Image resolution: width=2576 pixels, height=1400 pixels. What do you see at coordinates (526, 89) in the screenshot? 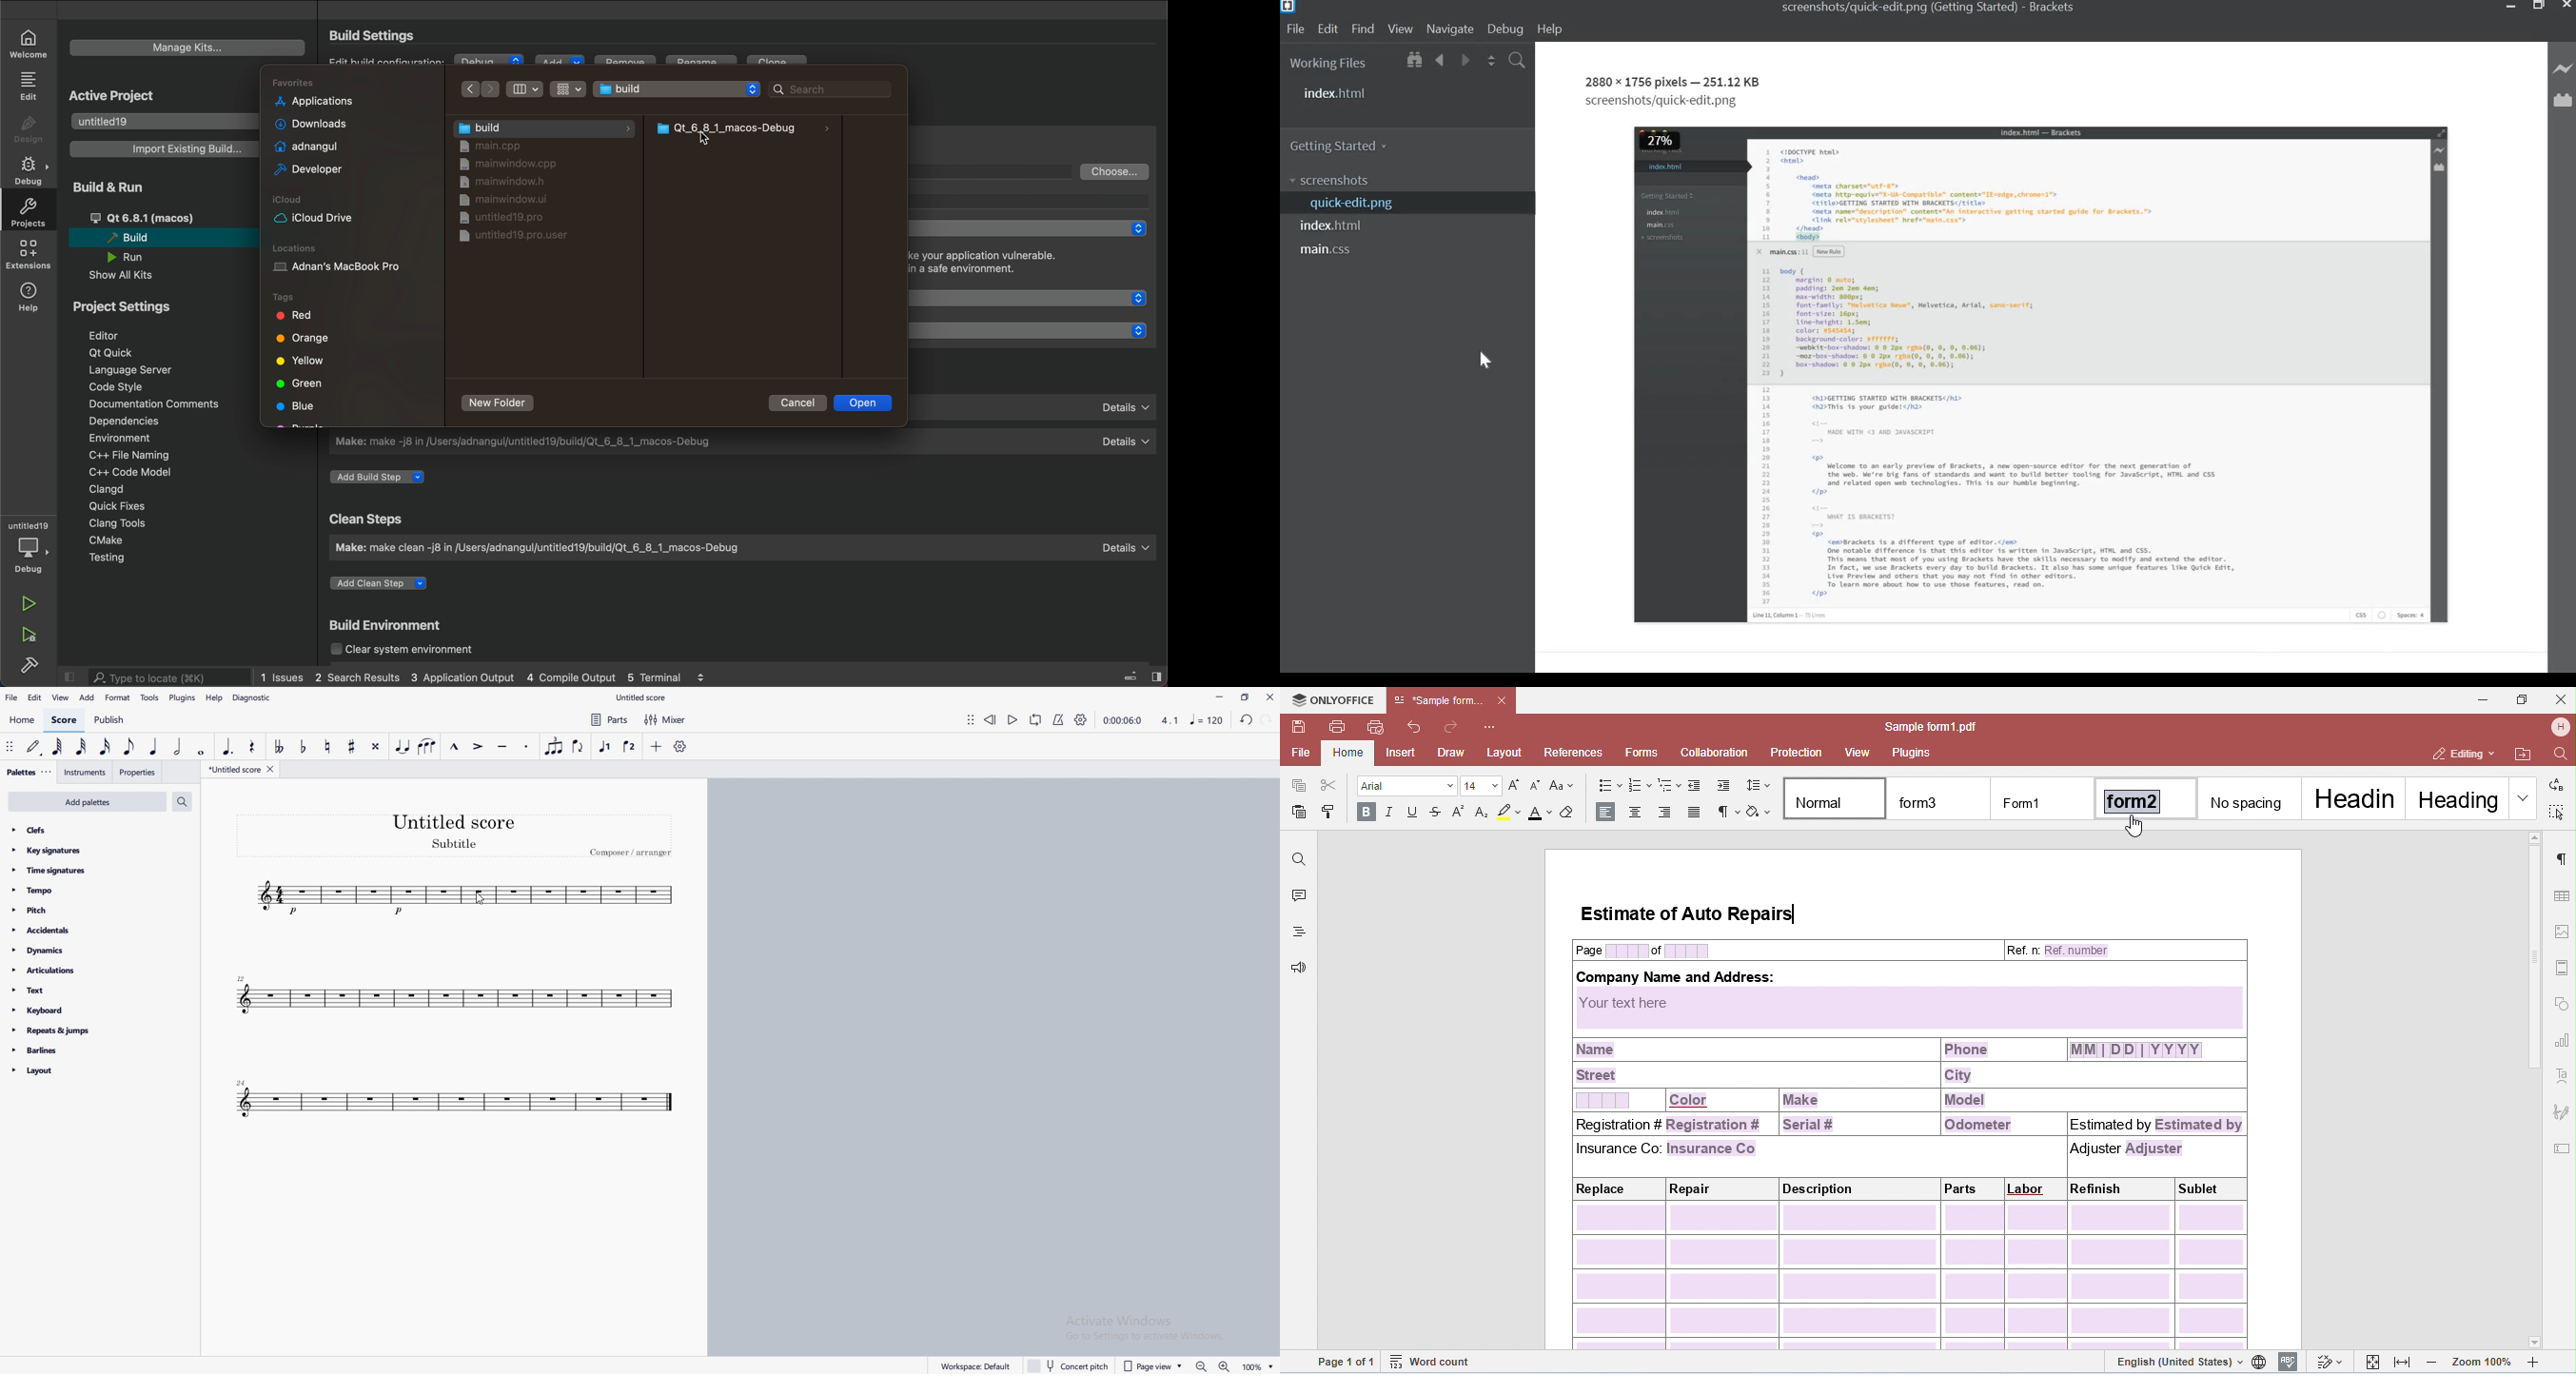
I see `` at bounding box center [526, 89].